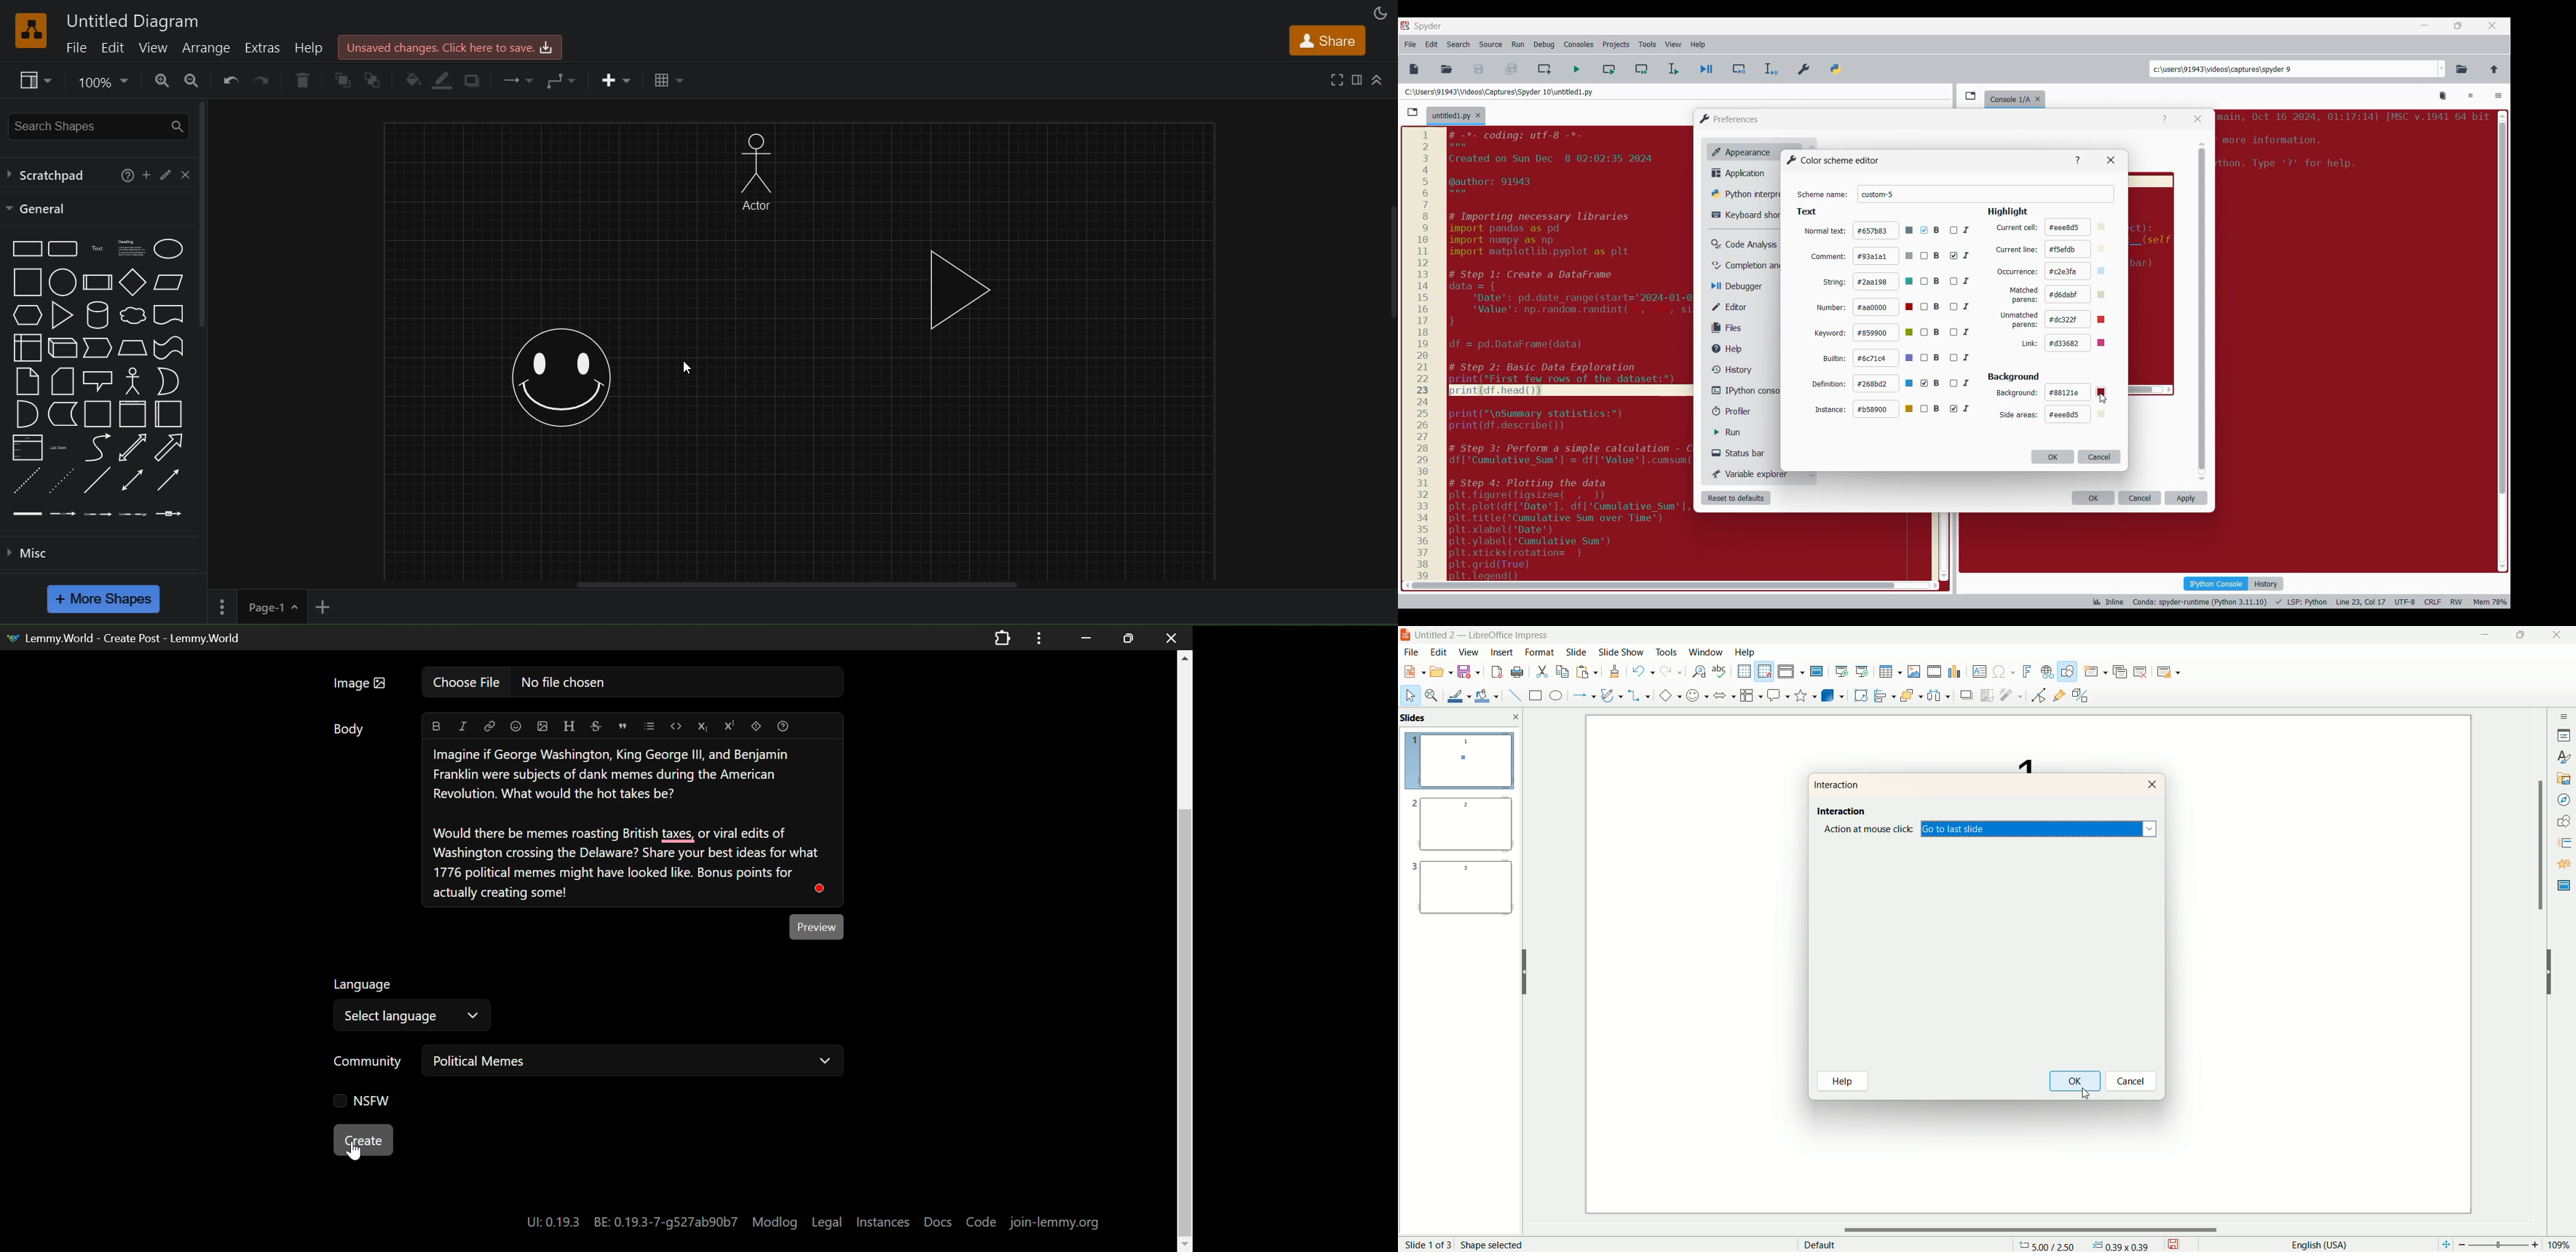  Describe the element at coordinates (2143, 673) in the screenshot. I see `delete slide` at that location.